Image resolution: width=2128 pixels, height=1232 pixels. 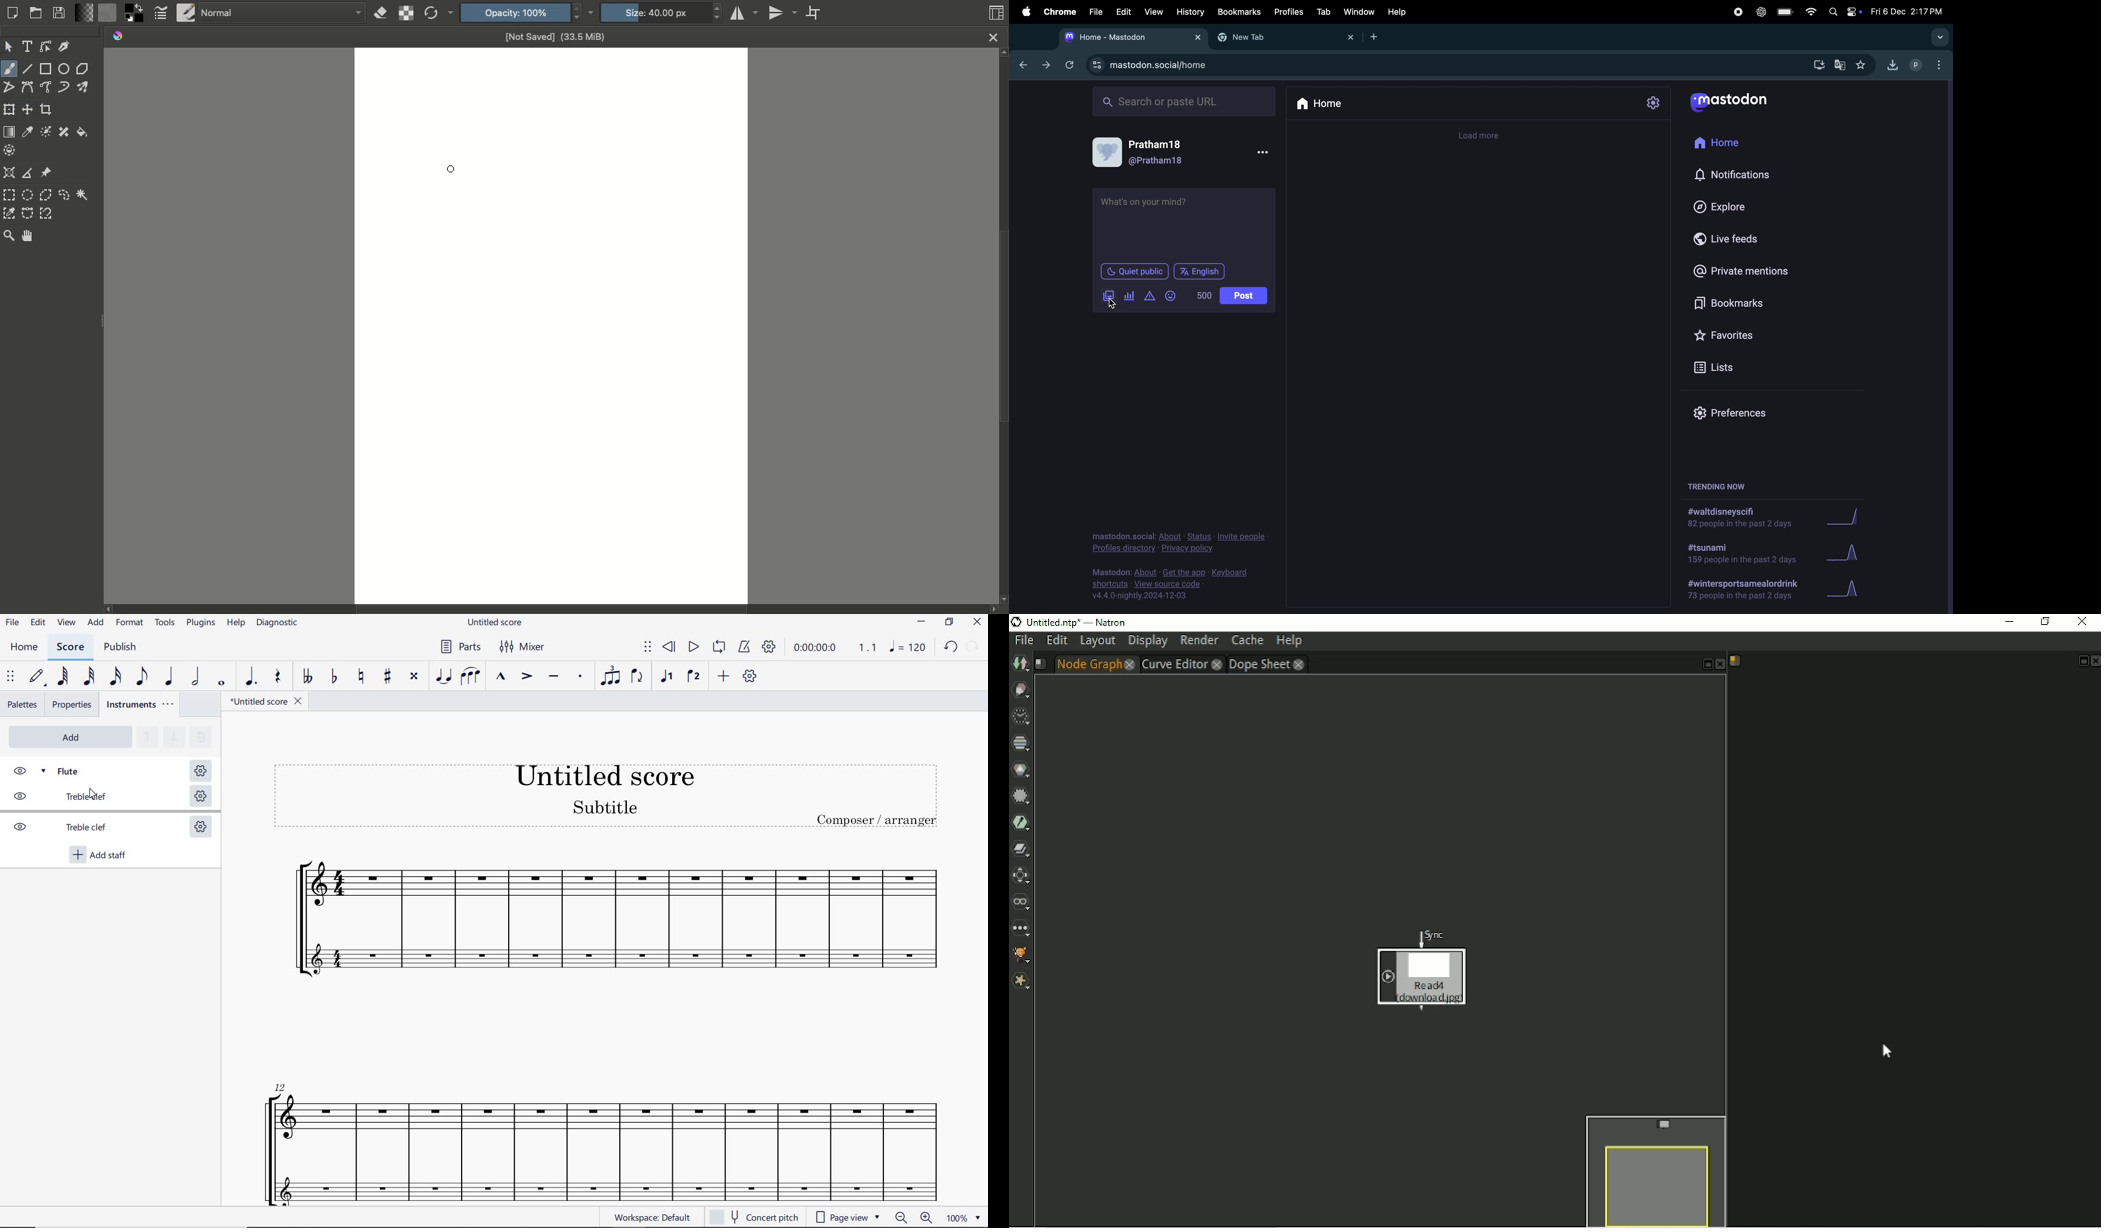 I want to click on trending now, so click(x=1717, y=487).